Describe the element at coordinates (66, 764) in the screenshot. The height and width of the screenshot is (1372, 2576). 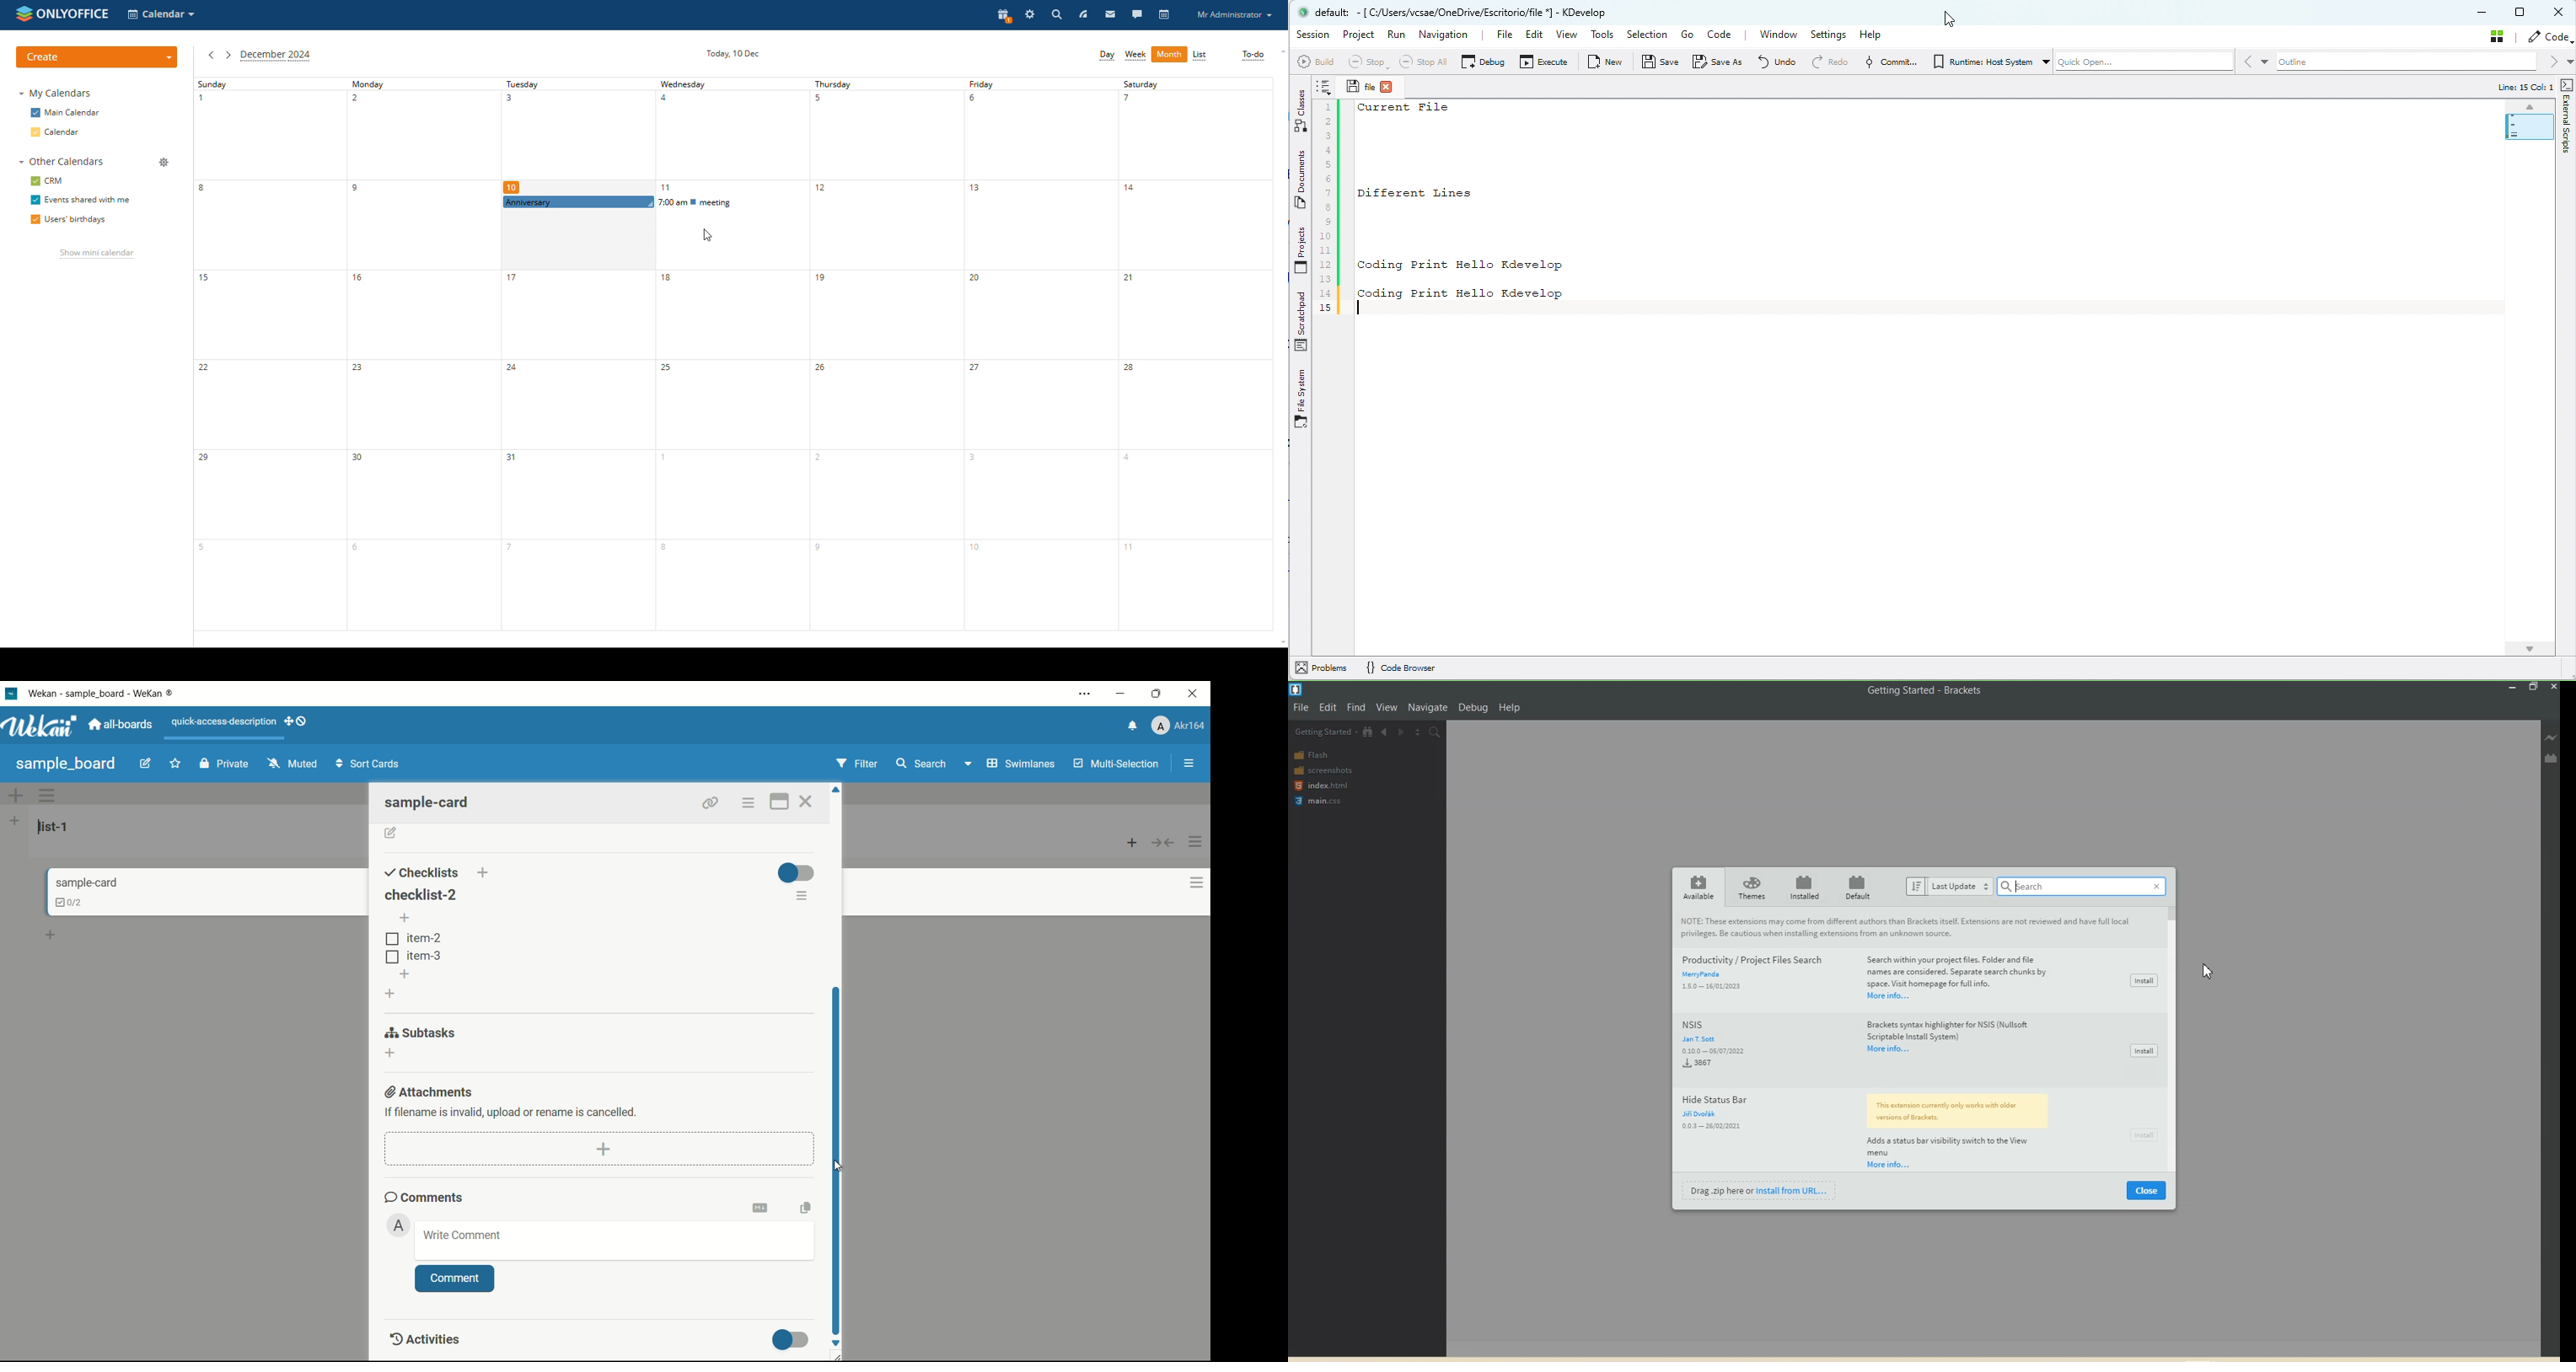
I see `sample board` at that location.